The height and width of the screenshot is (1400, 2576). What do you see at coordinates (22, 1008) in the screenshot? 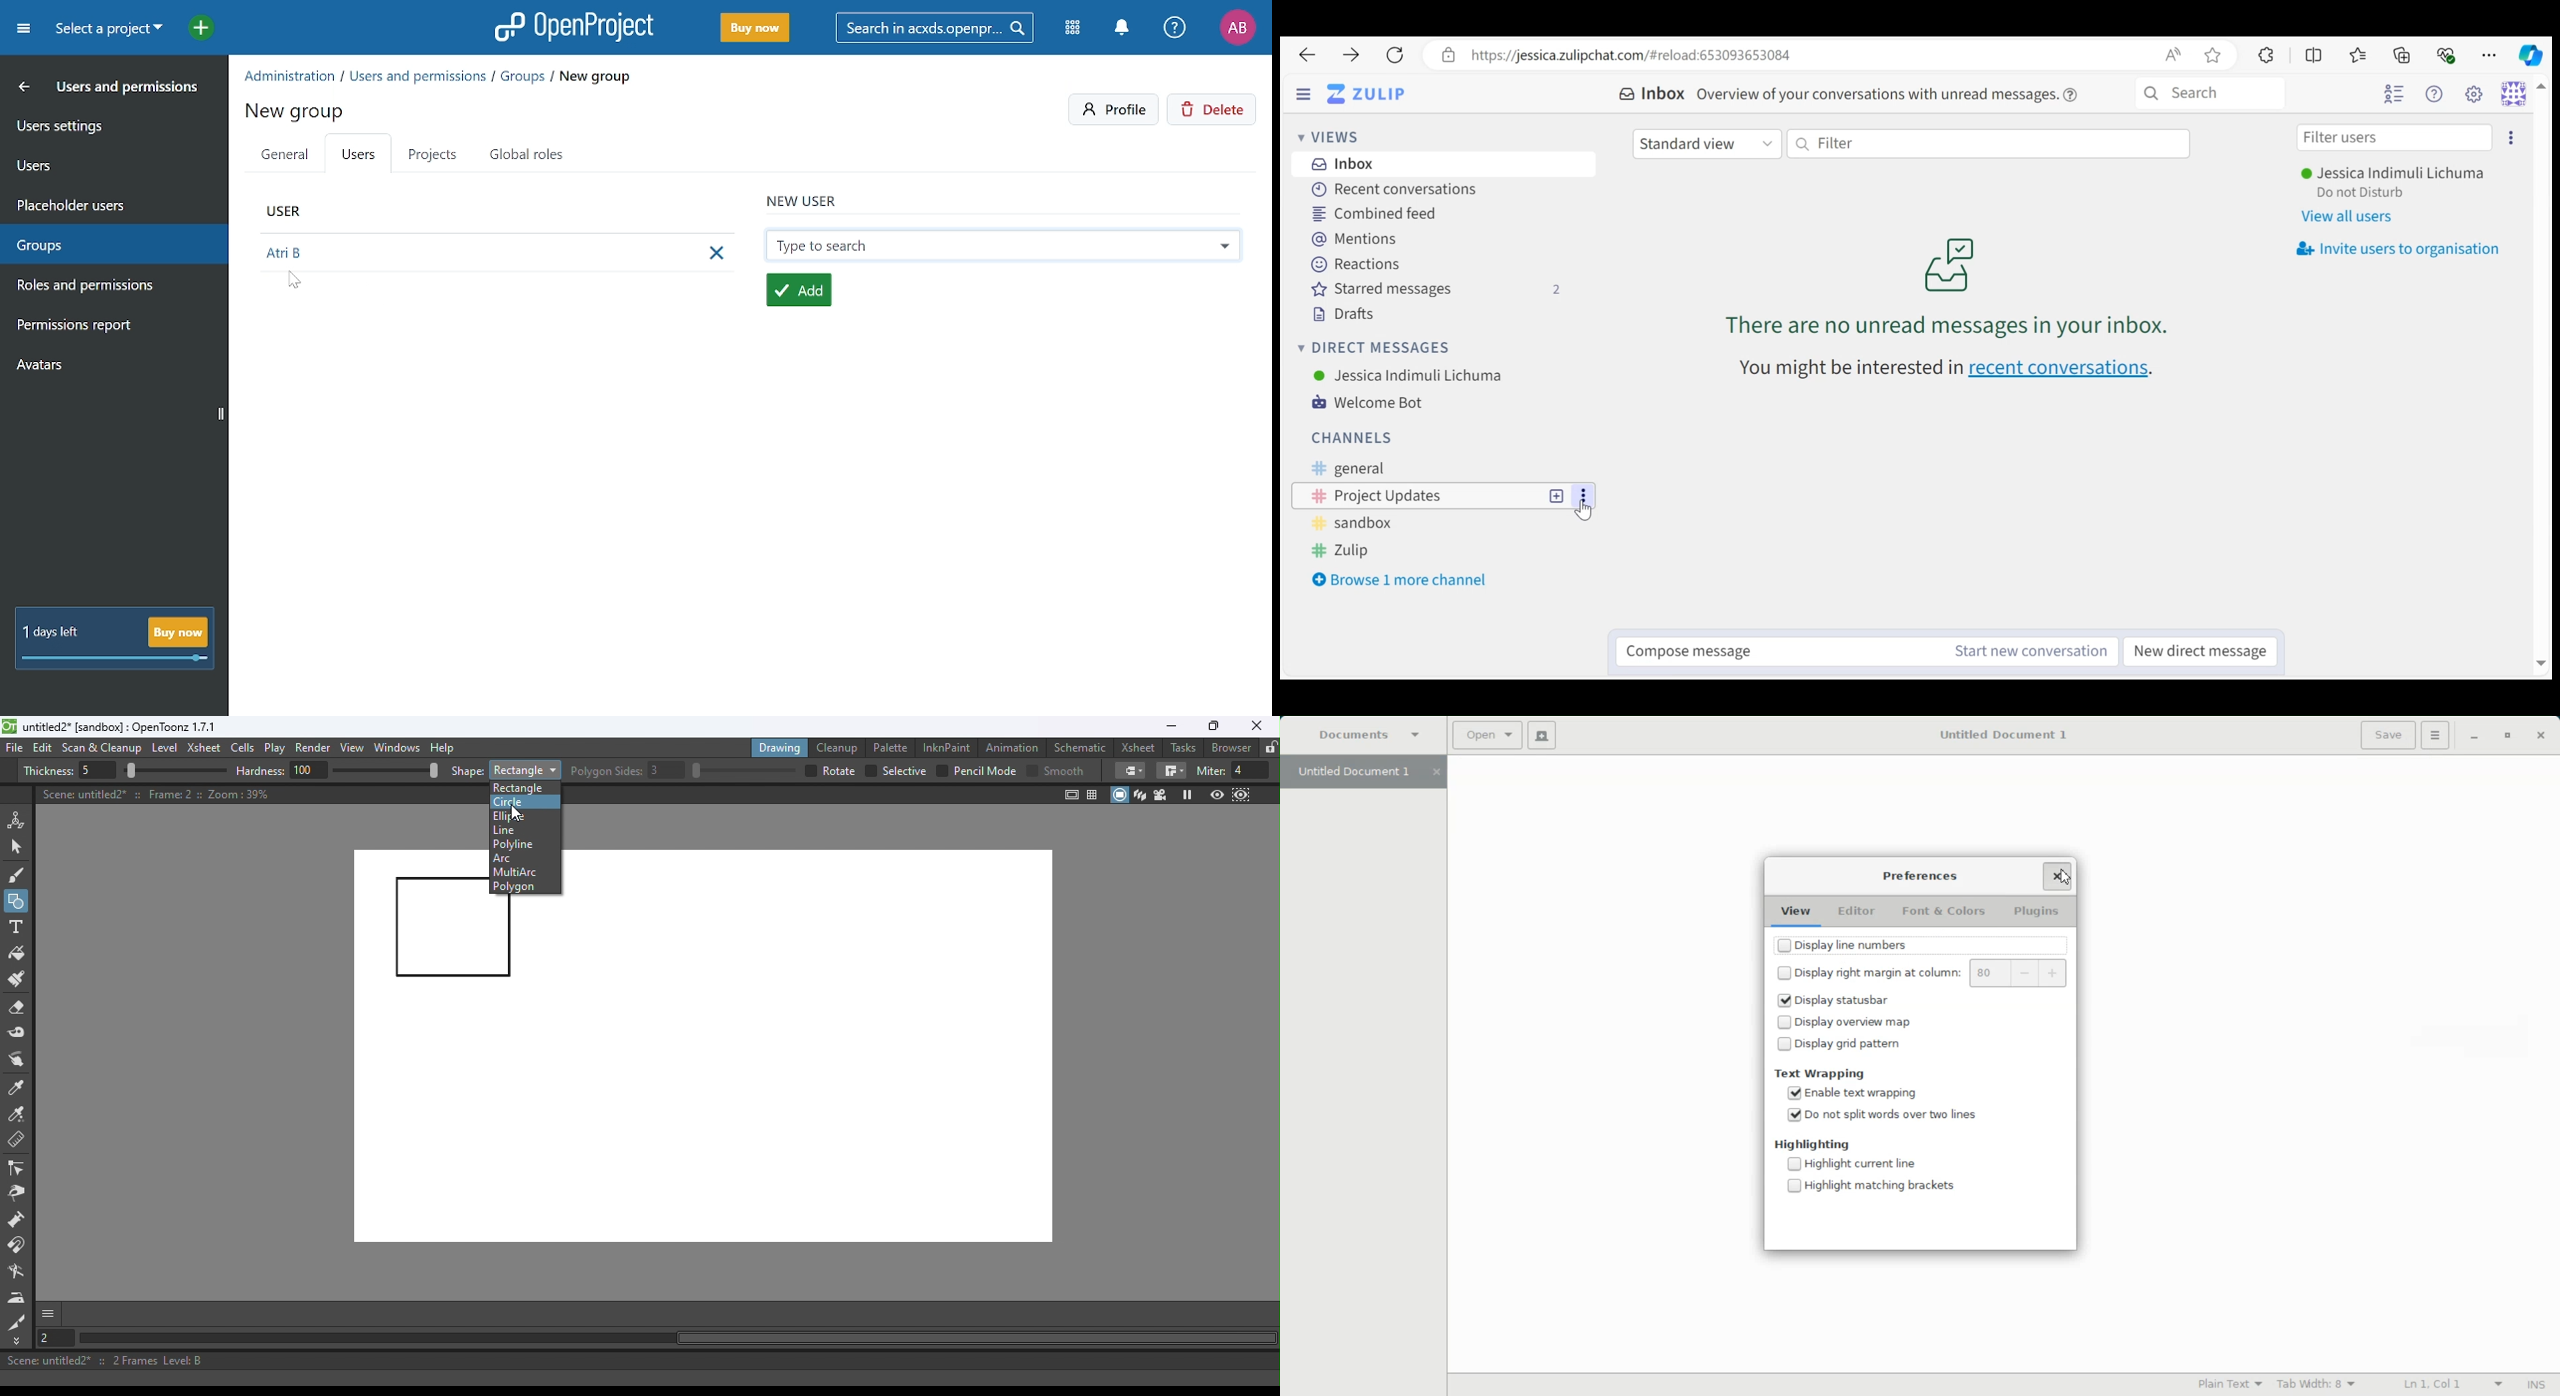
I see `Eraser tool` at bounding box center [22, 1008].